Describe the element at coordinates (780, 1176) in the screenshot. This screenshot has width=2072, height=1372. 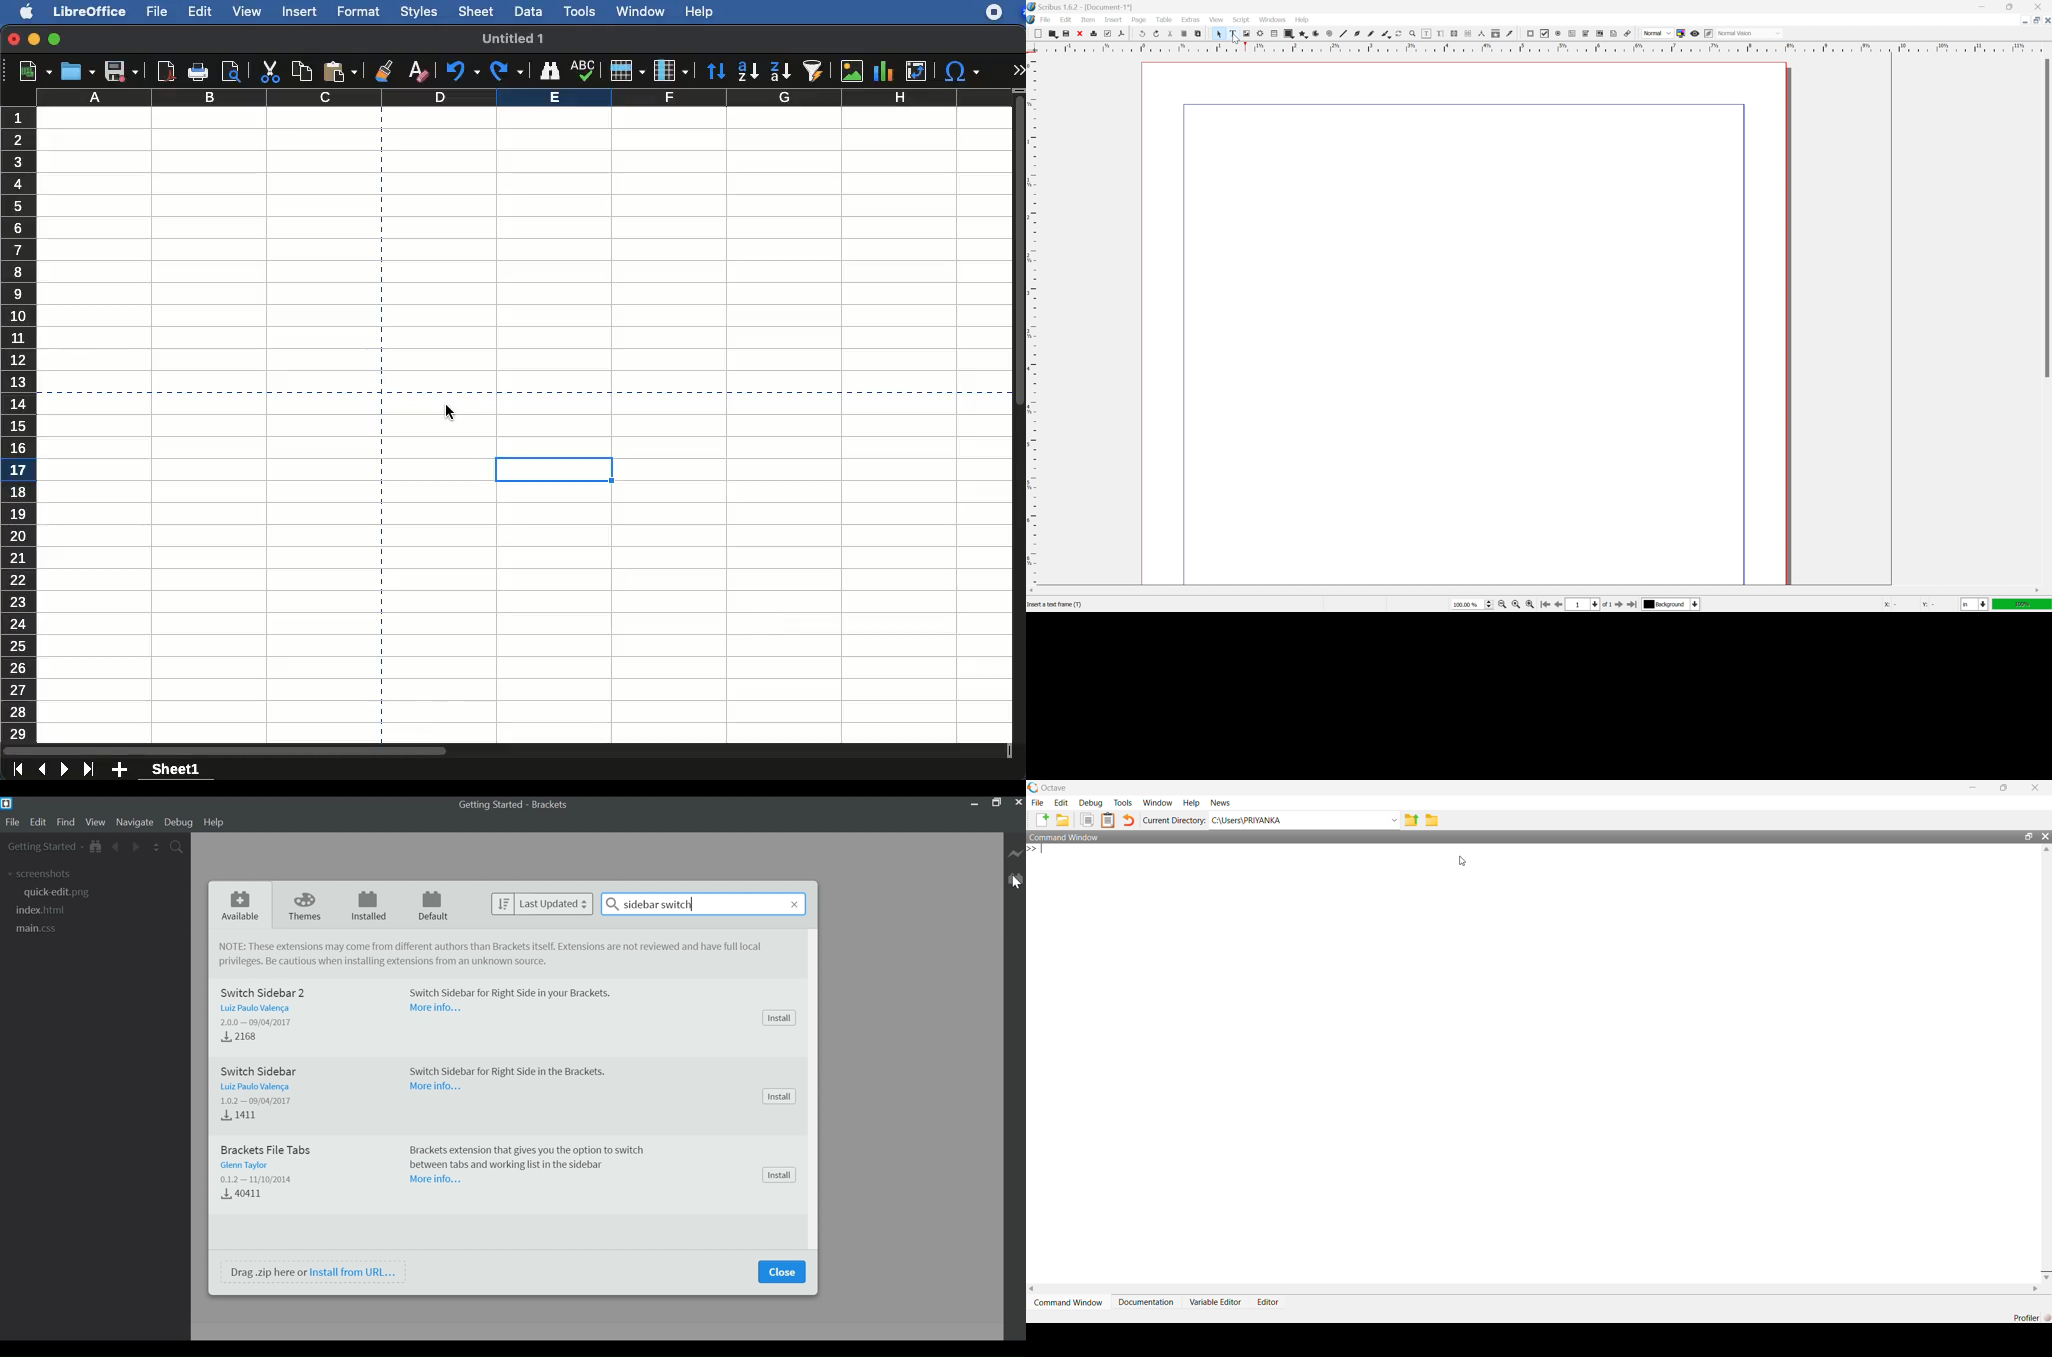
I see `Install` at that location.